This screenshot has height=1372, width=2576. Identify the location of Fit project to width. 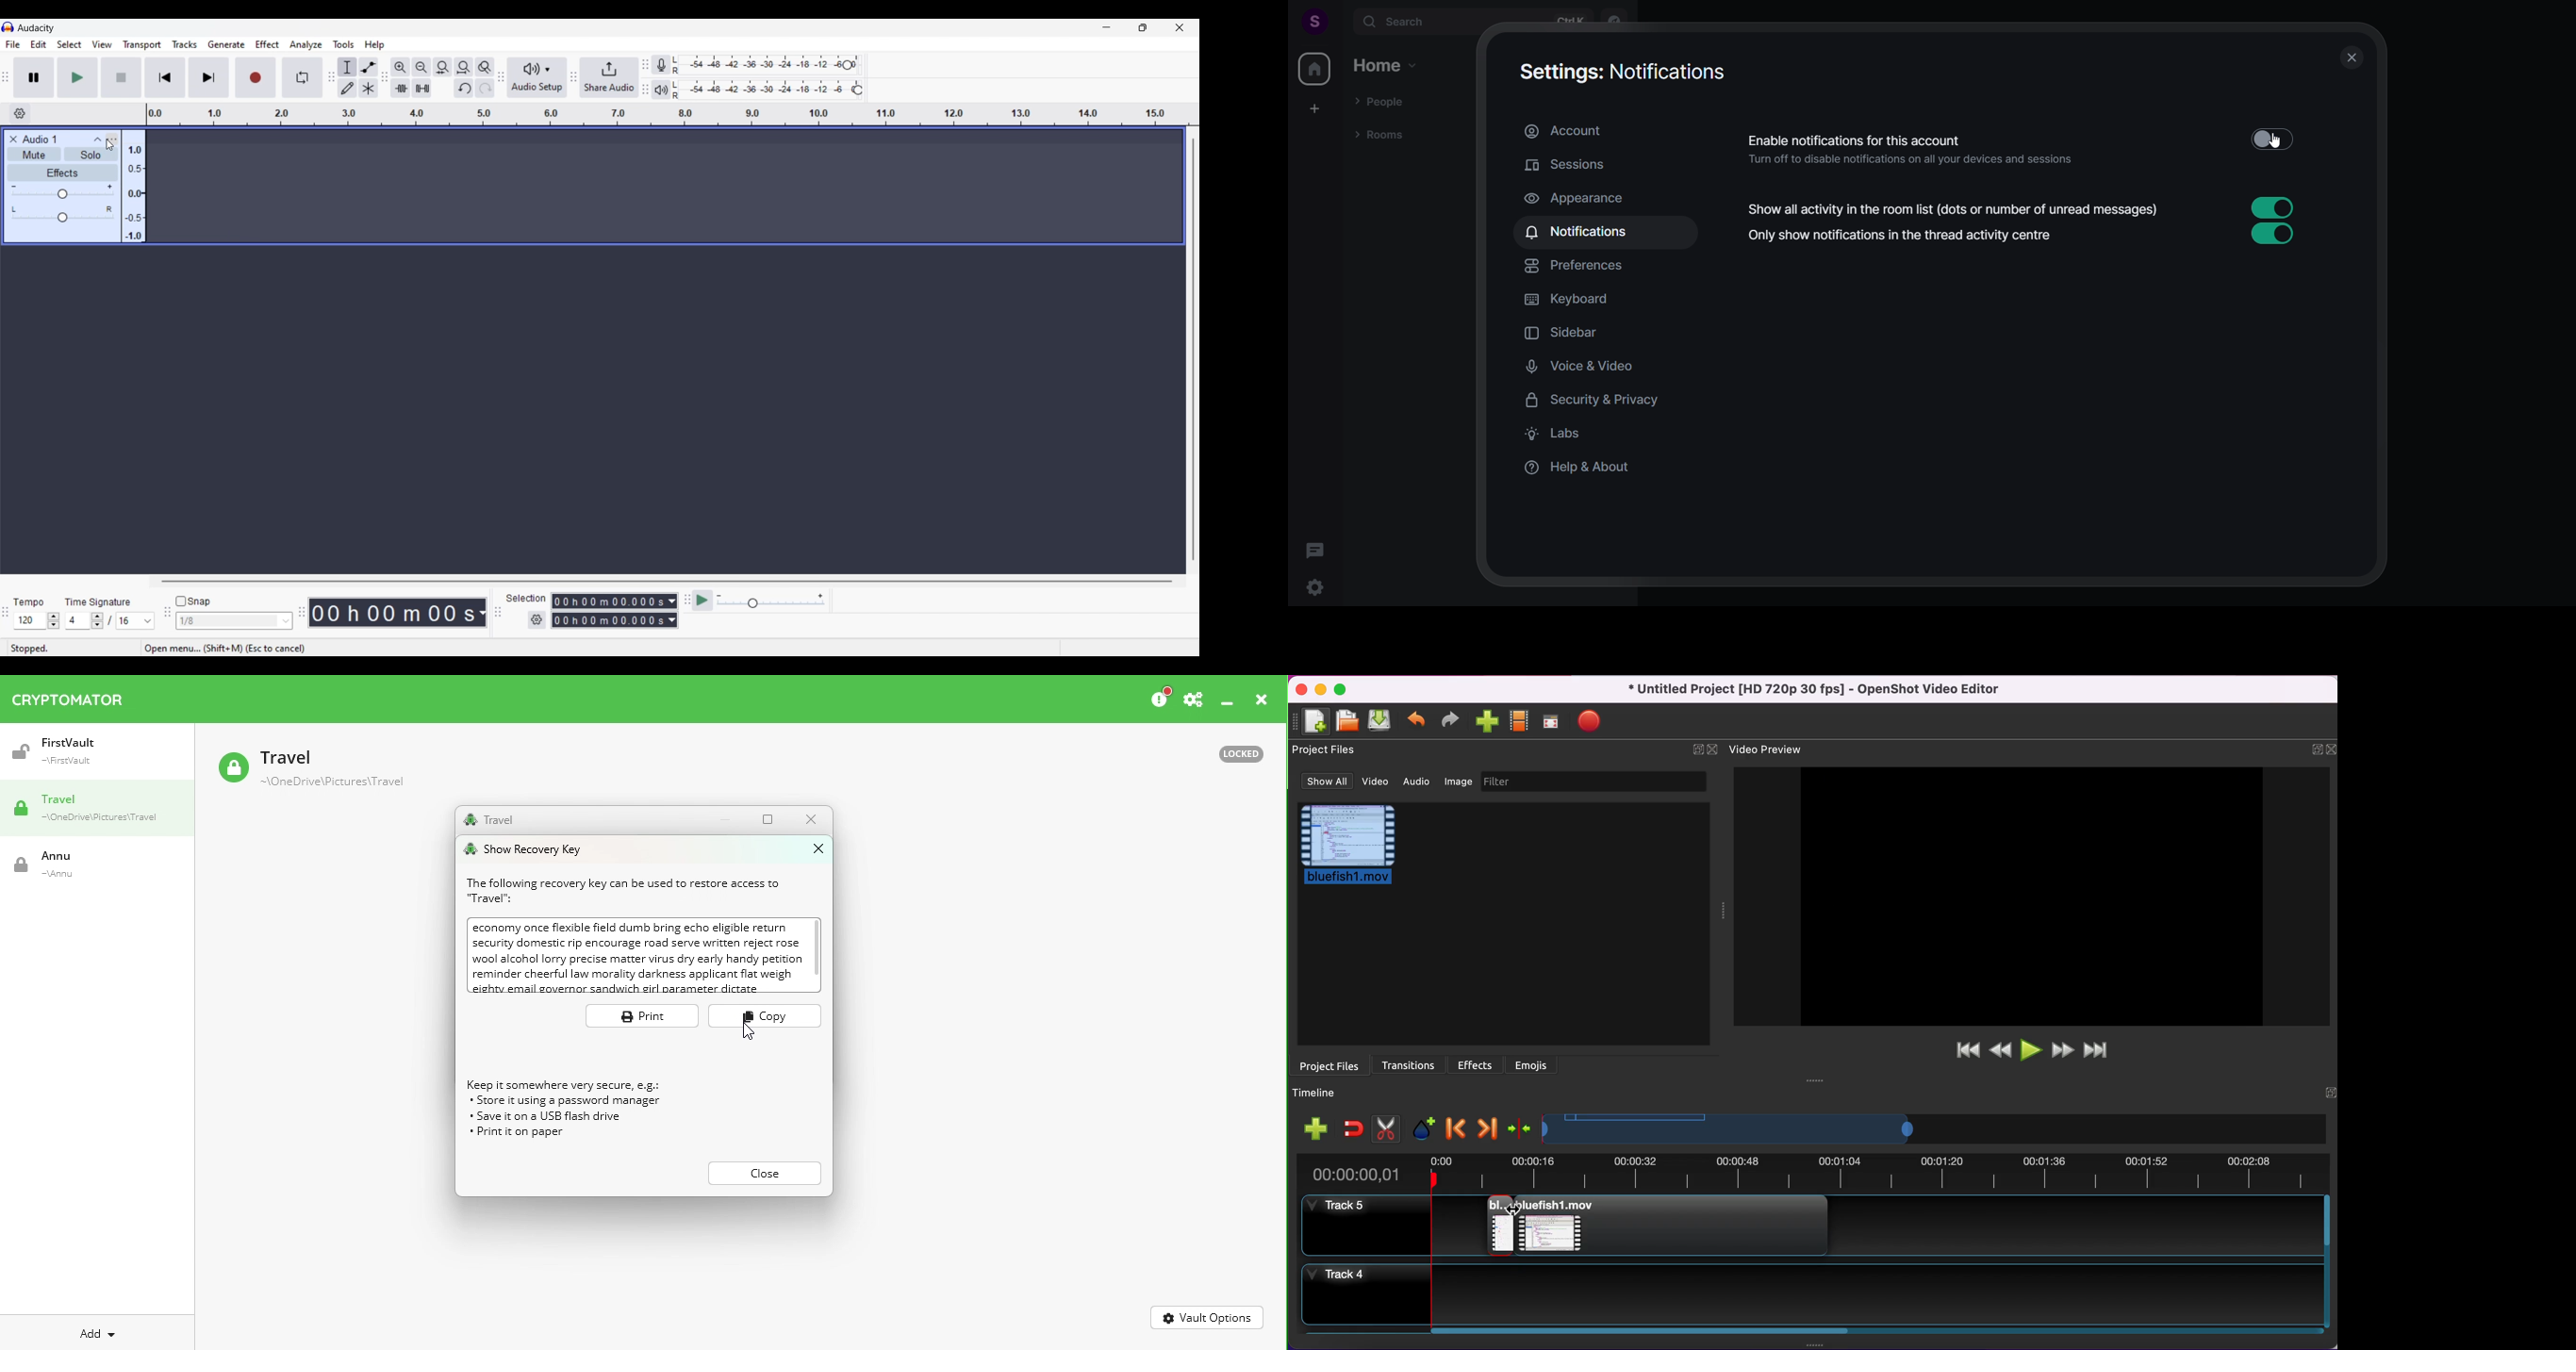
(464, 67).